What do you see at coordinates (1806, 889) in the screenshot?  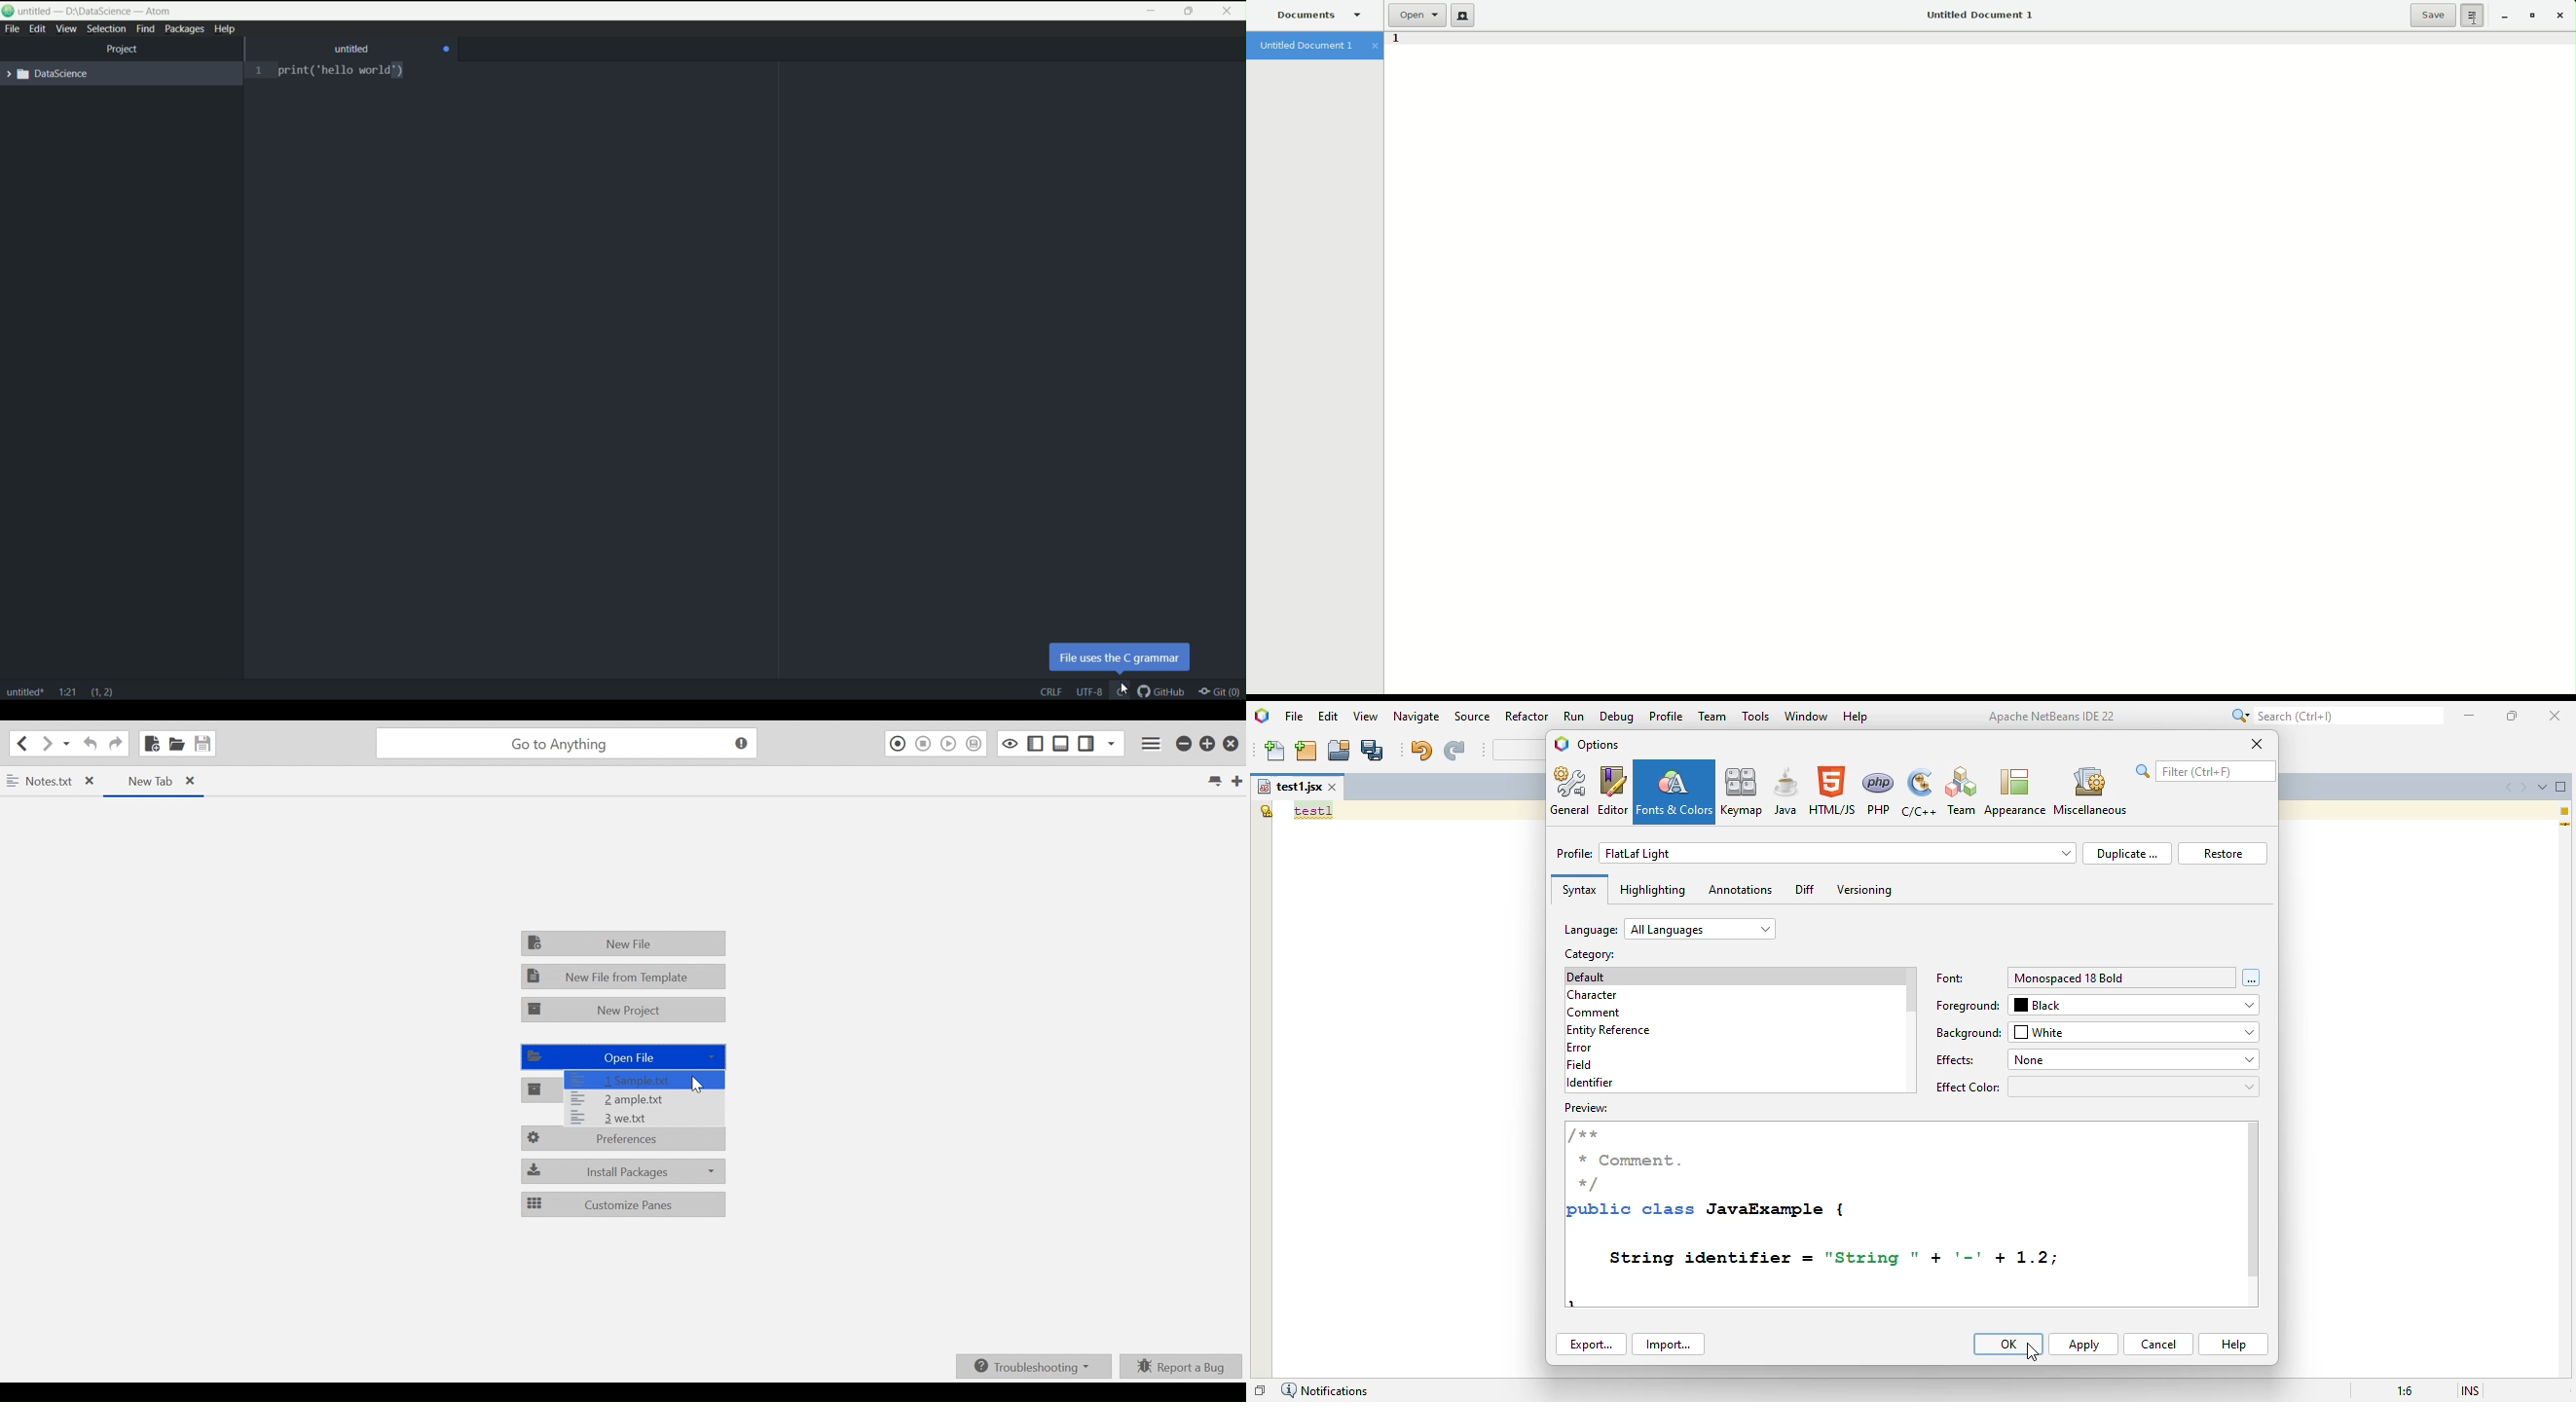 I see `diff` at bounding box center [1806, 889].